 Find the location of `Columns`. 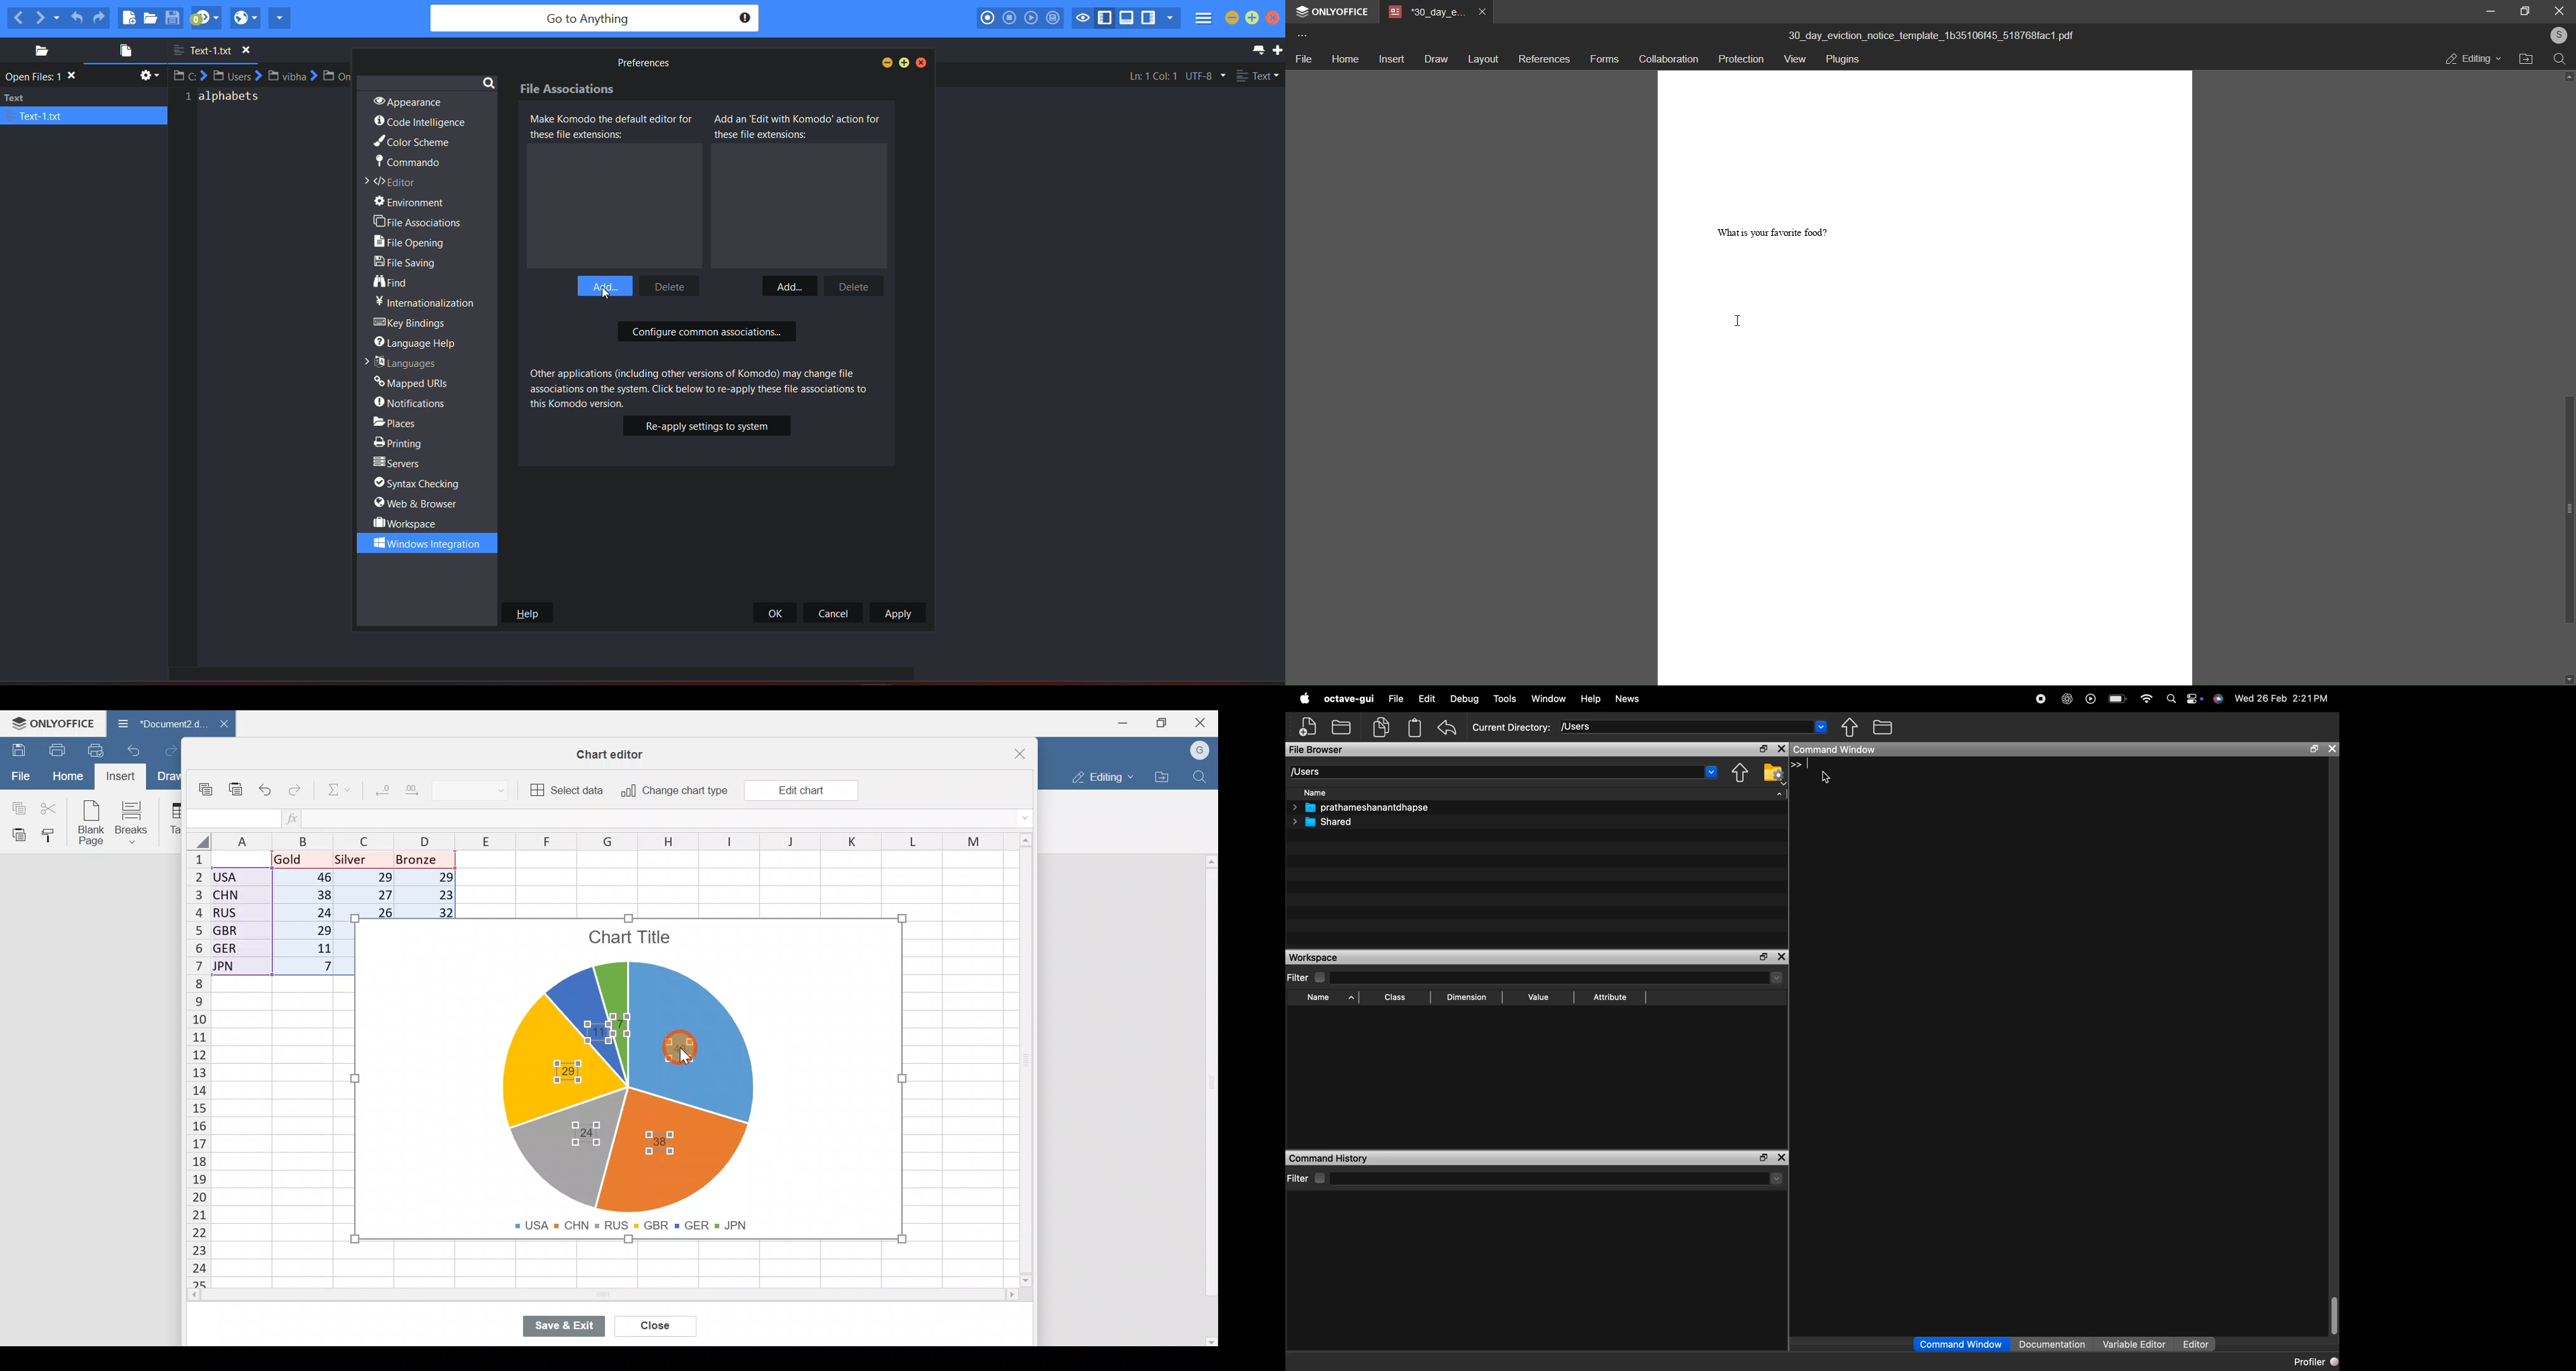

Columns is located at coordinates (624, 841).